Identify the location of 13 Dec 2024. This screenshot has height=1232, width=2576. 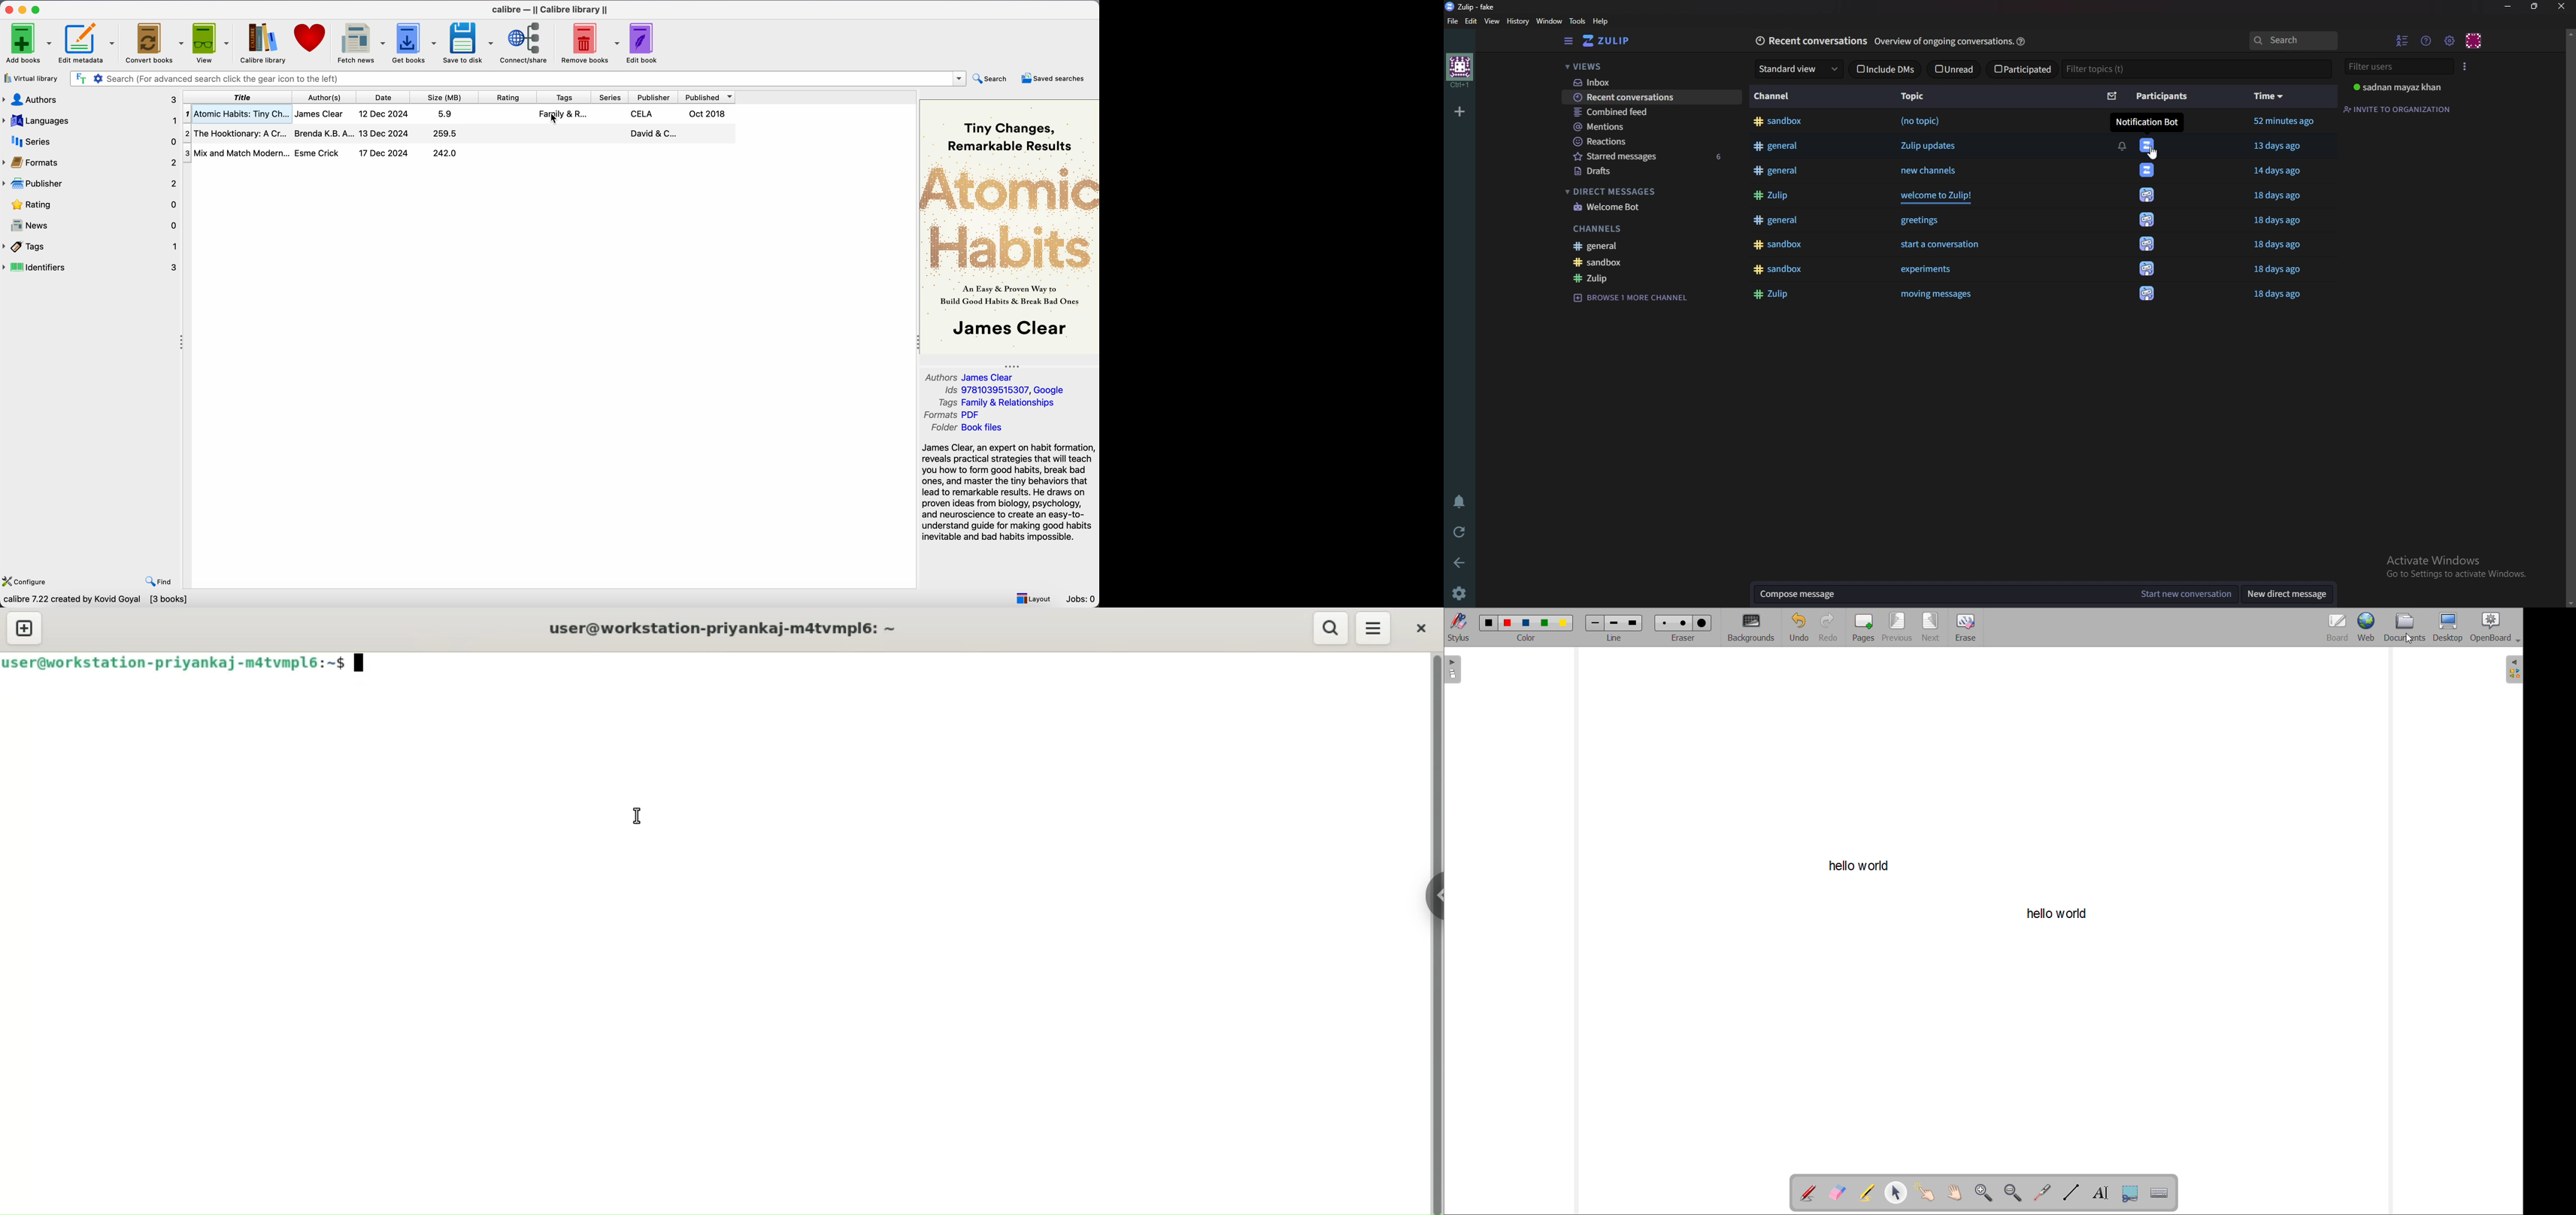
(385, 133).